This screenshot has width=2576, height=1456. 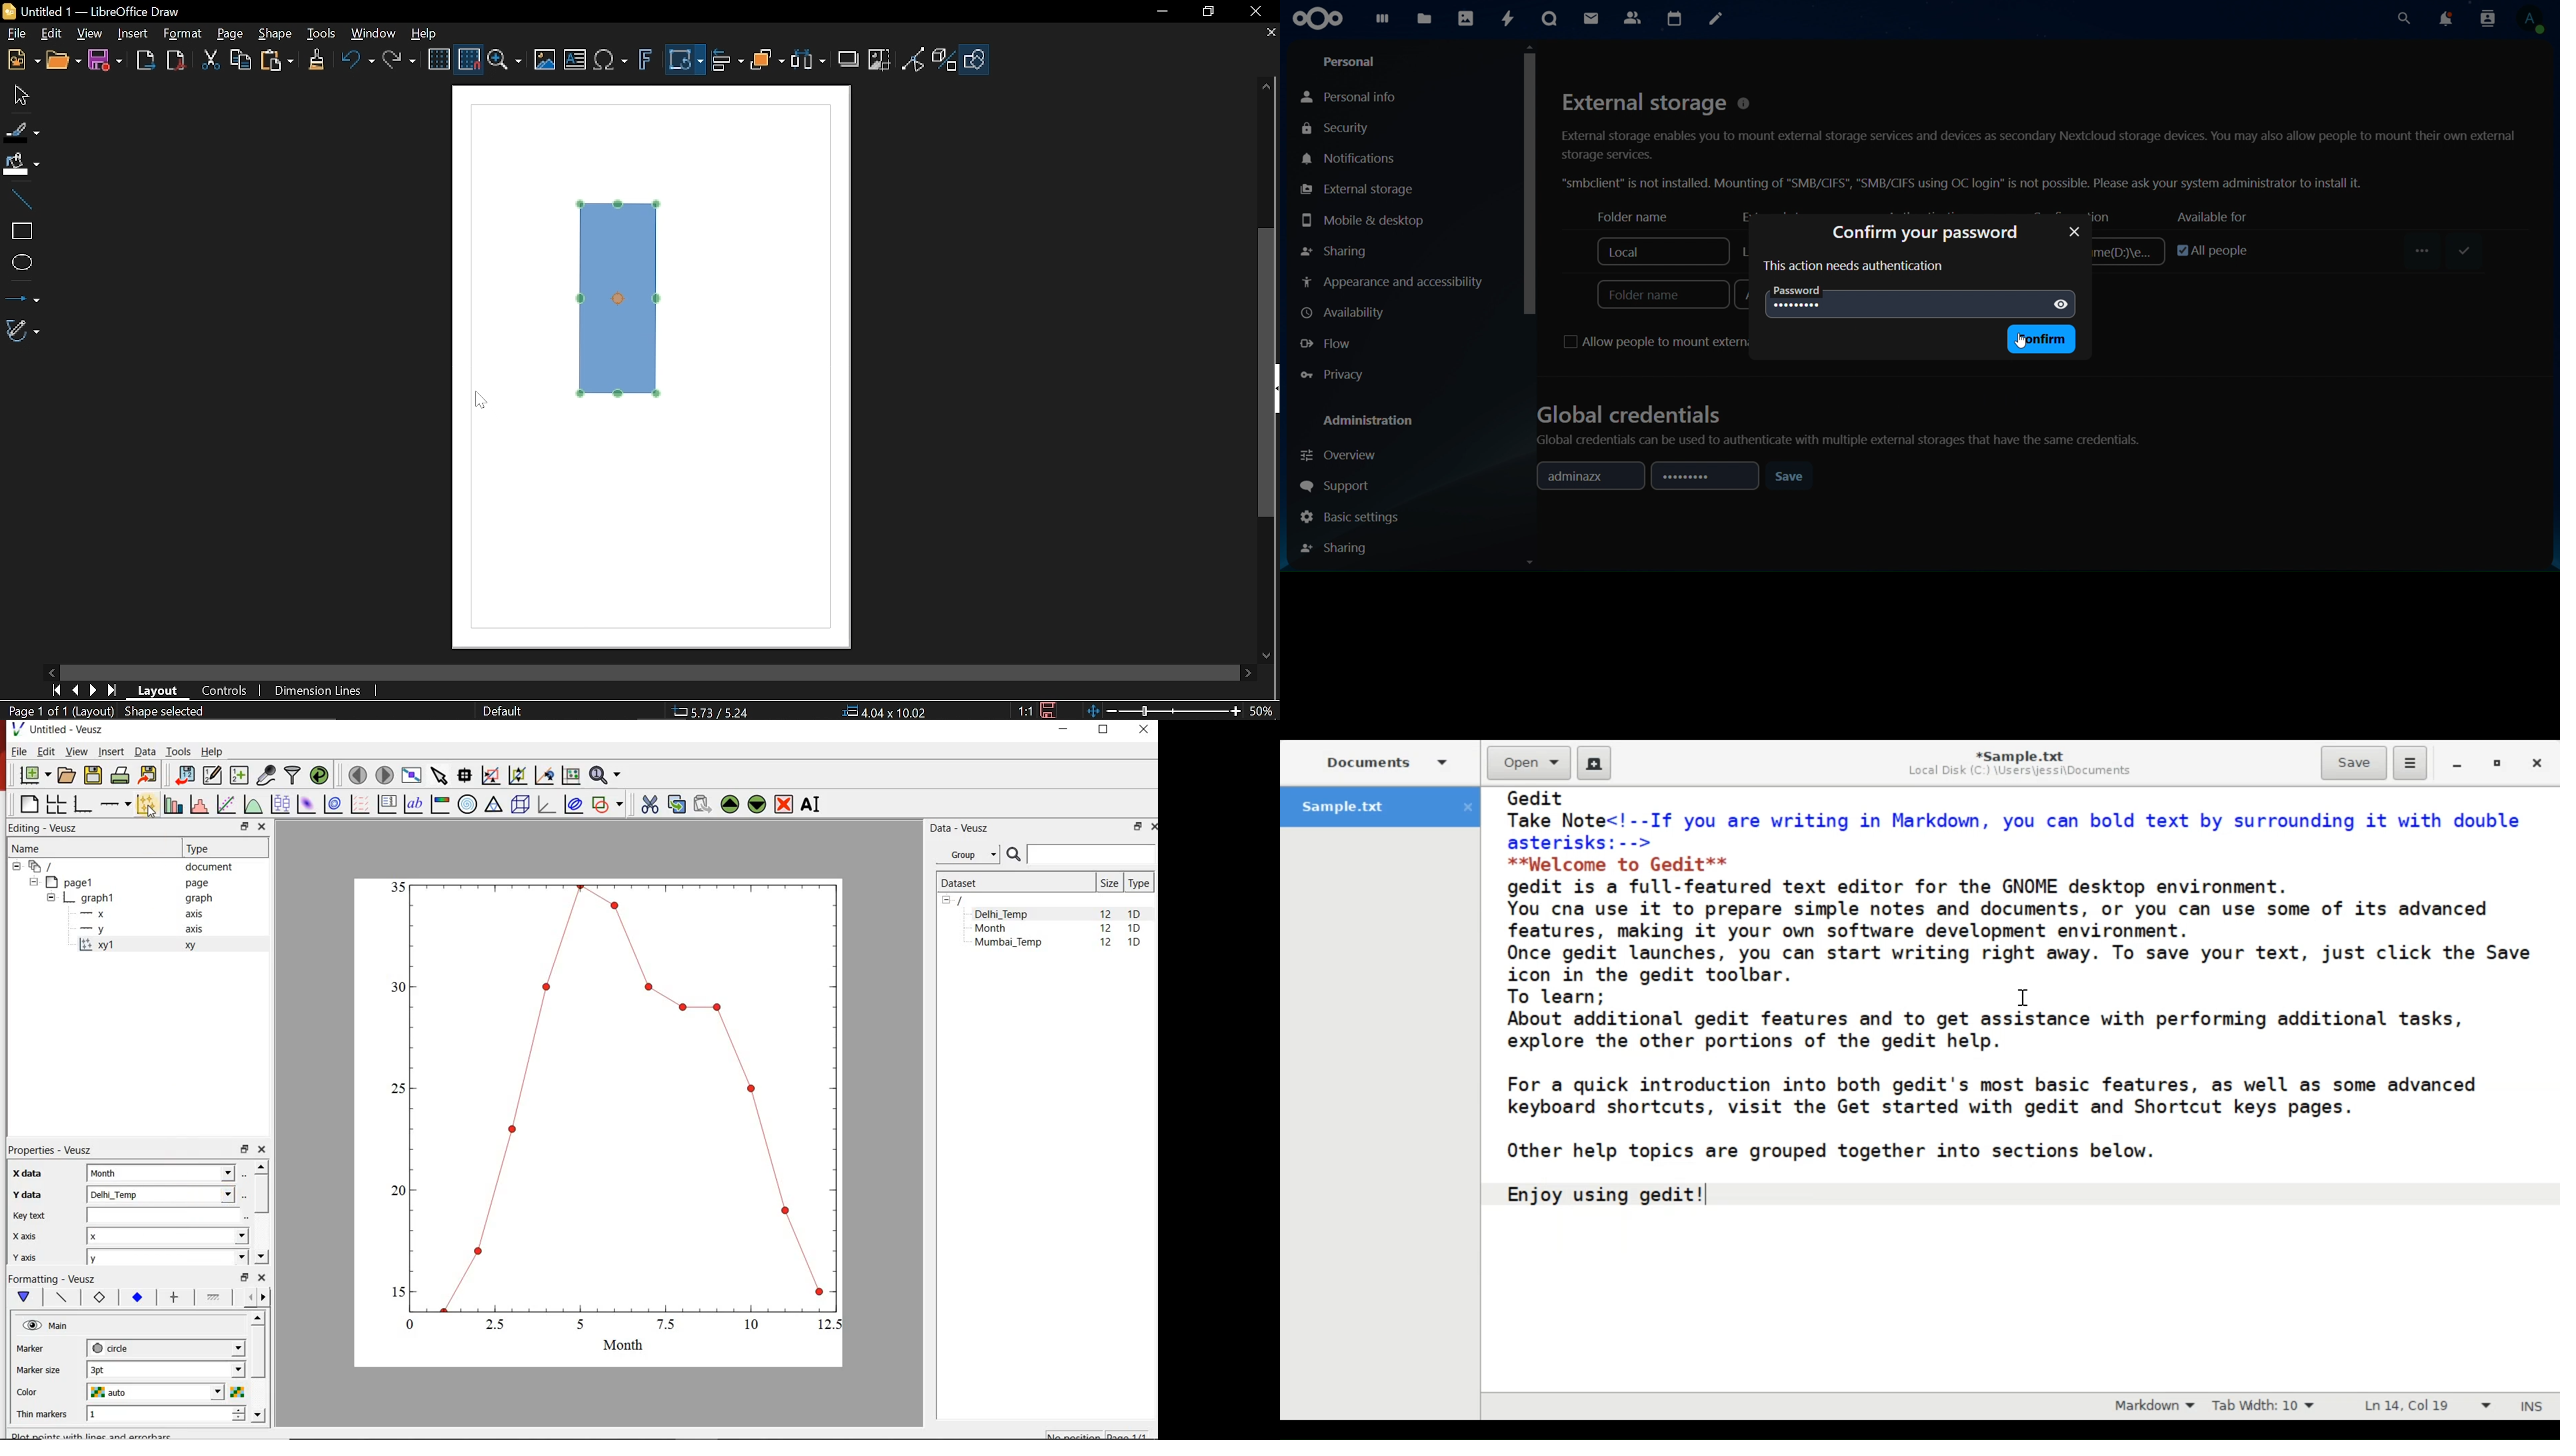 I want to click on plot a vector field, so click(x=359, y=805).